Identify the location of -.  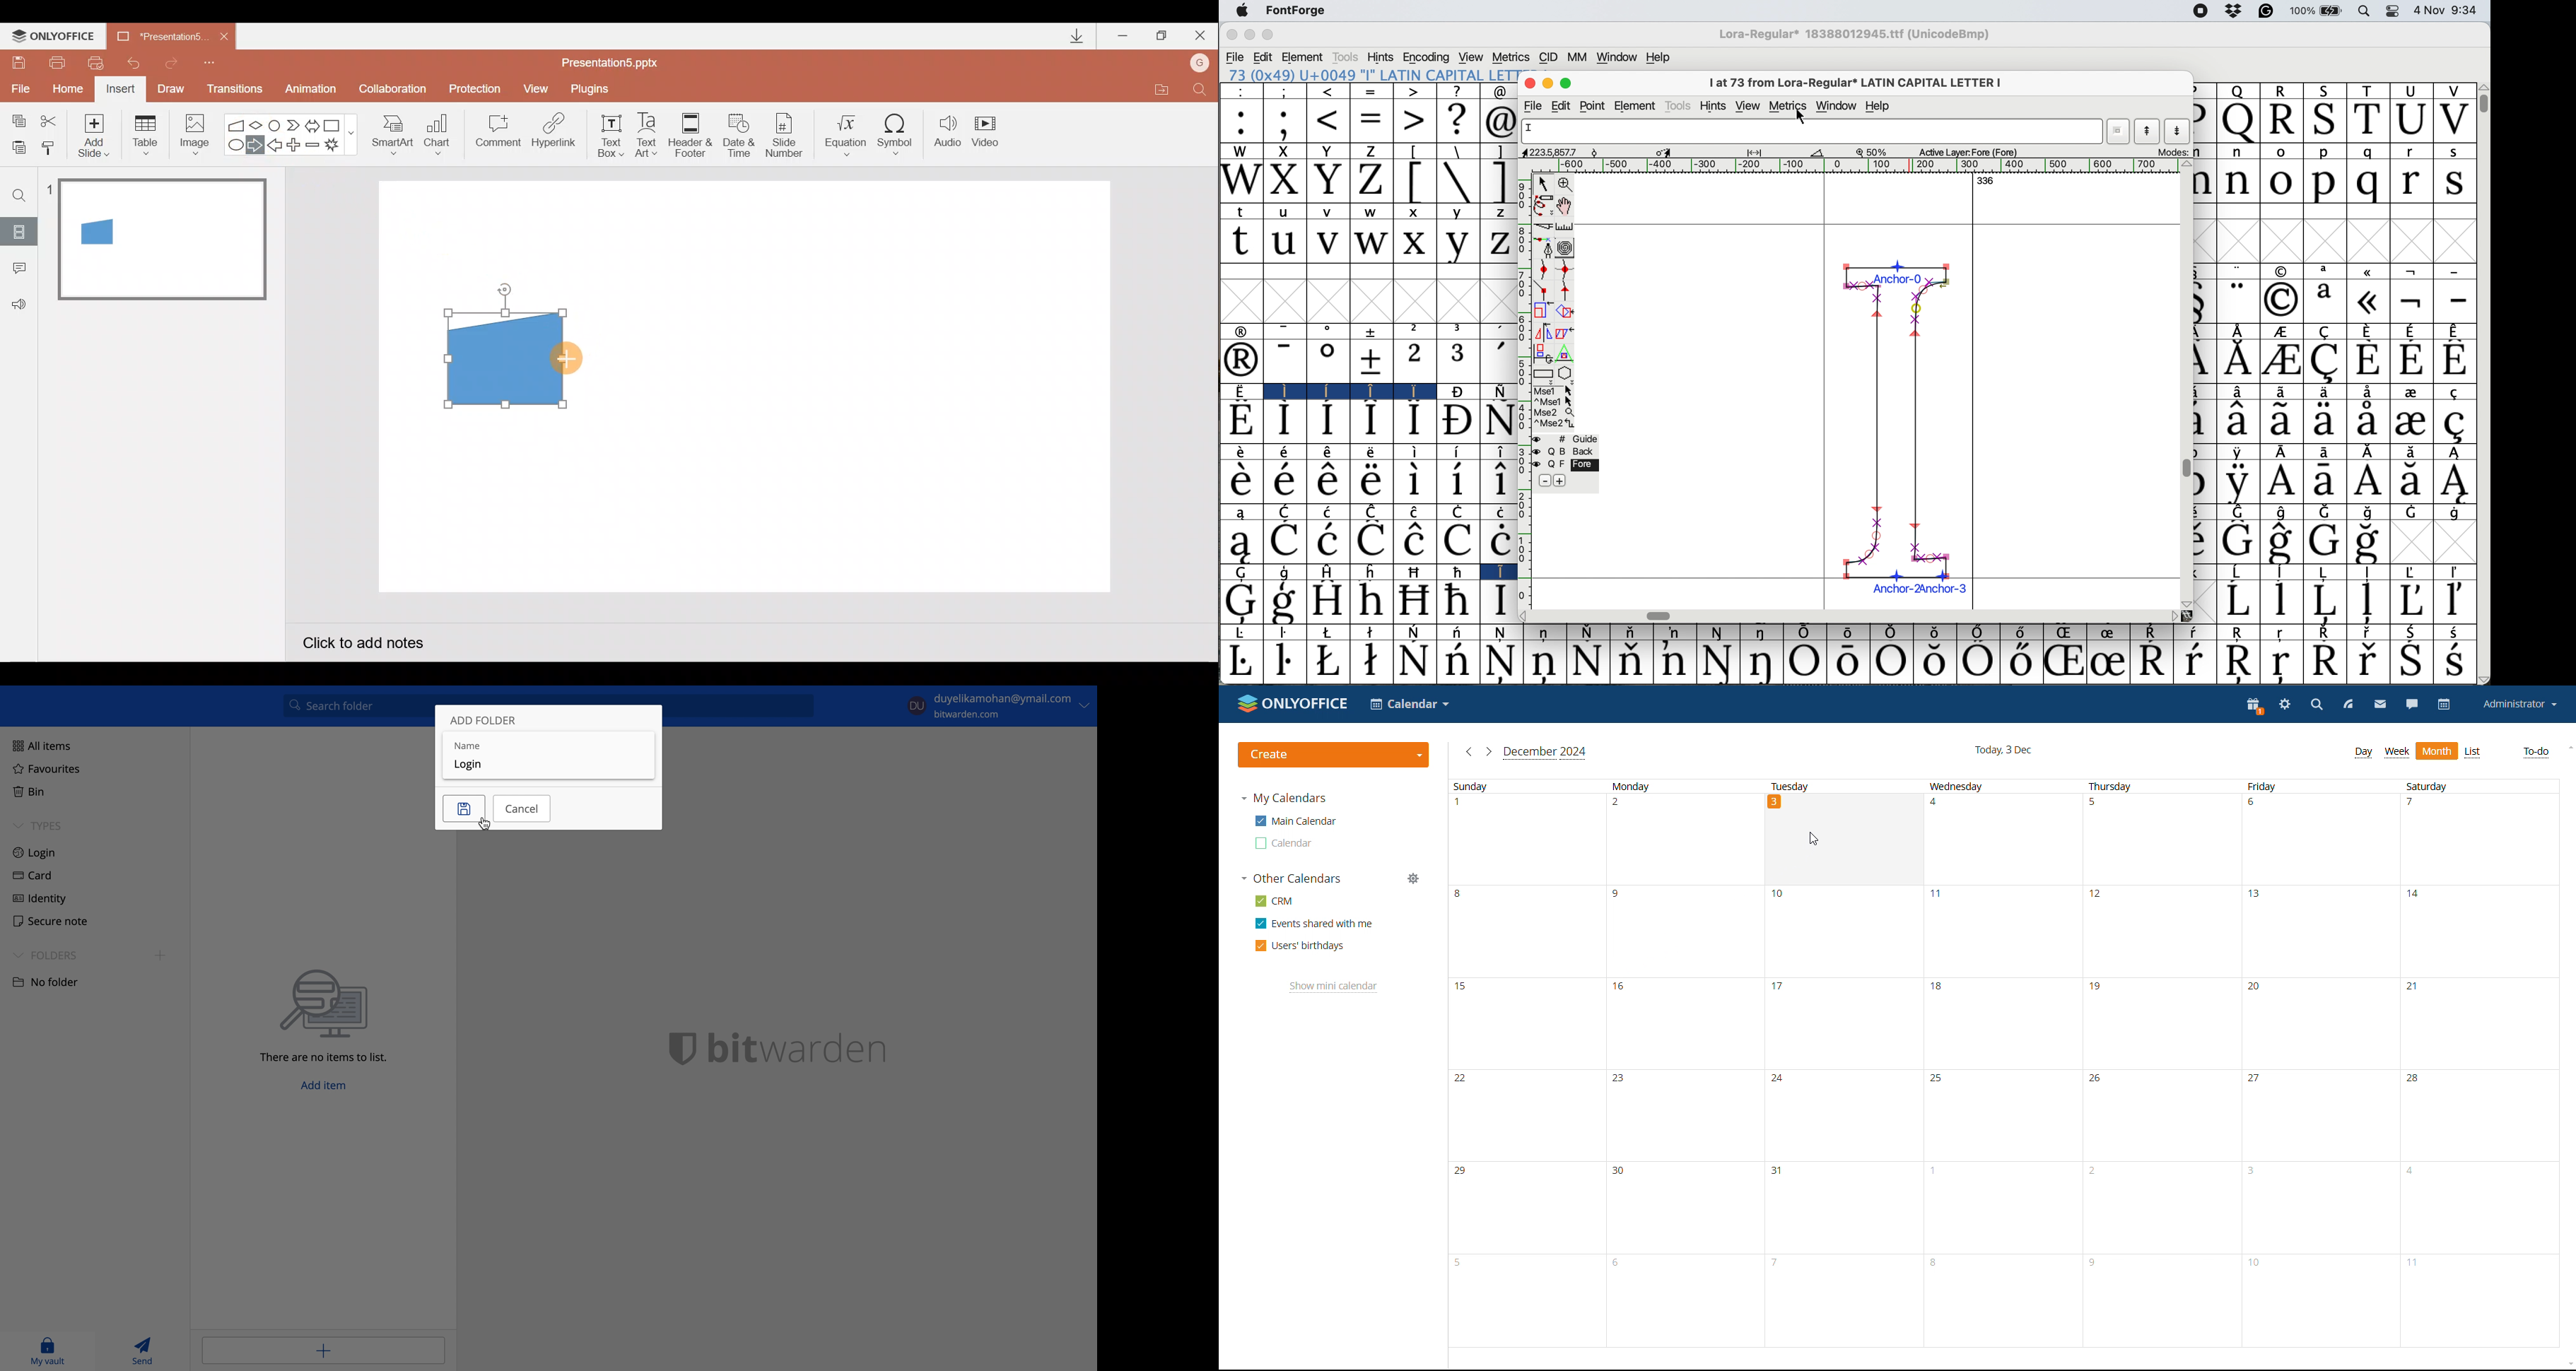
(2457, 269).